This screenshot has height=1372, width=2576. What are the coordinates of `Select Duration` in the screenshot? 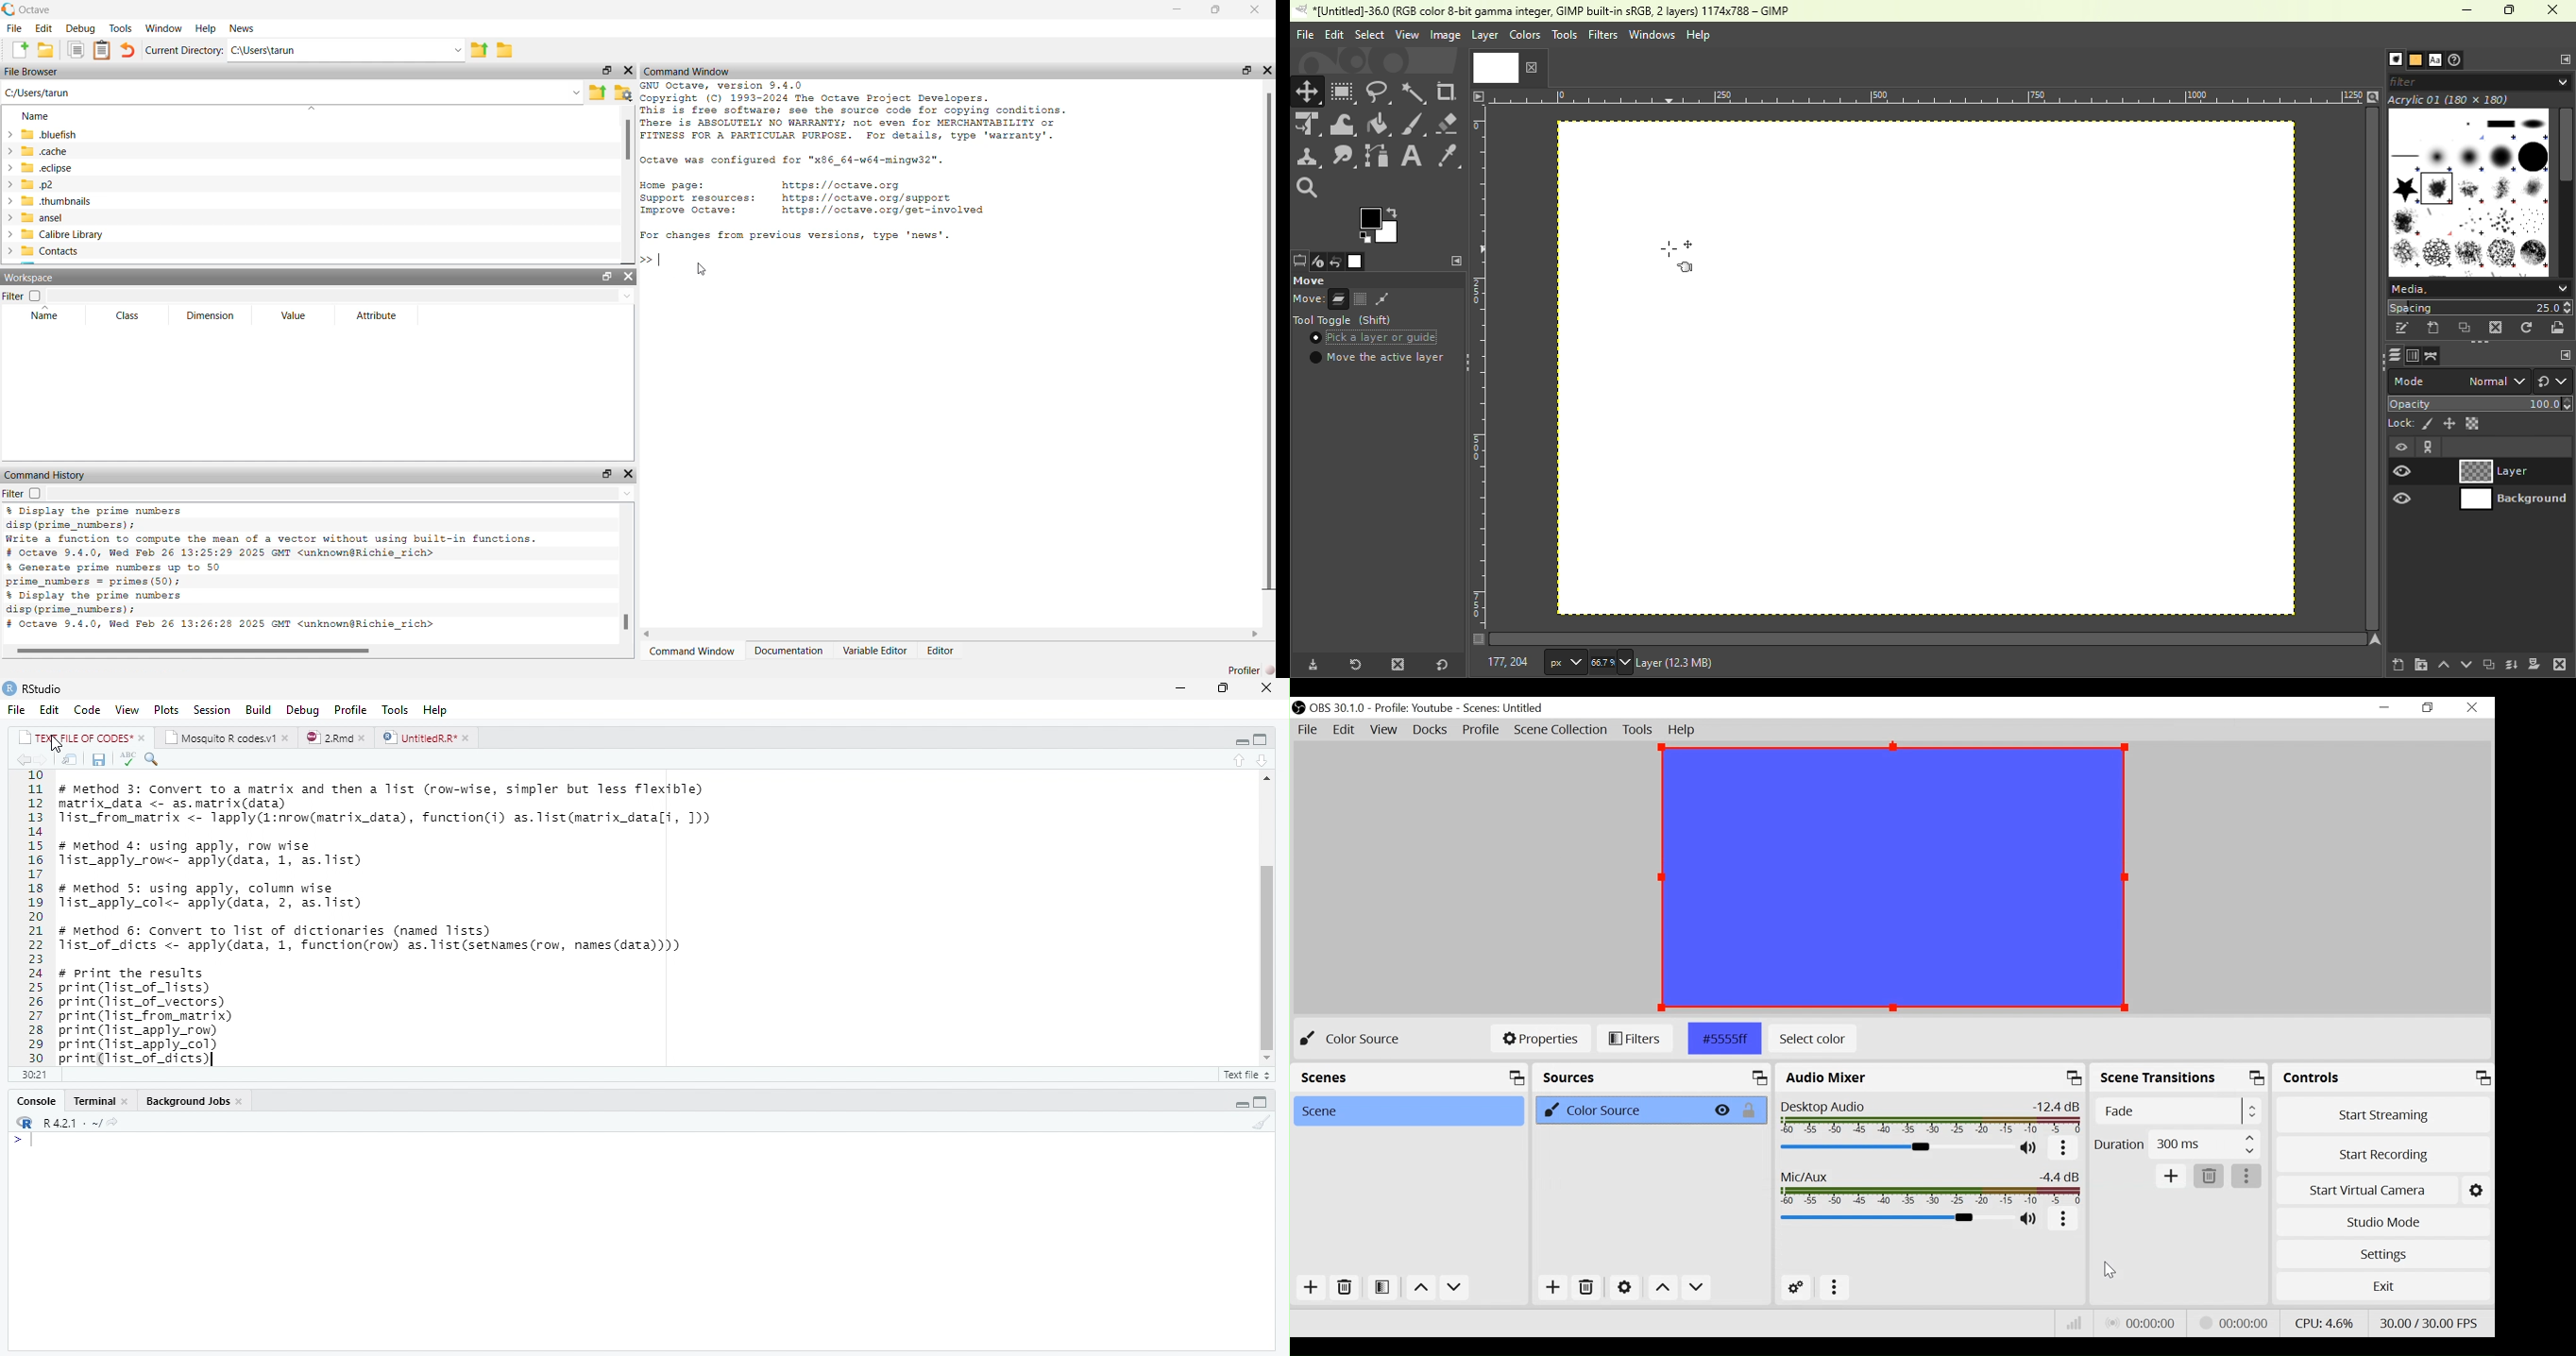 It's located at (2177, 1143).